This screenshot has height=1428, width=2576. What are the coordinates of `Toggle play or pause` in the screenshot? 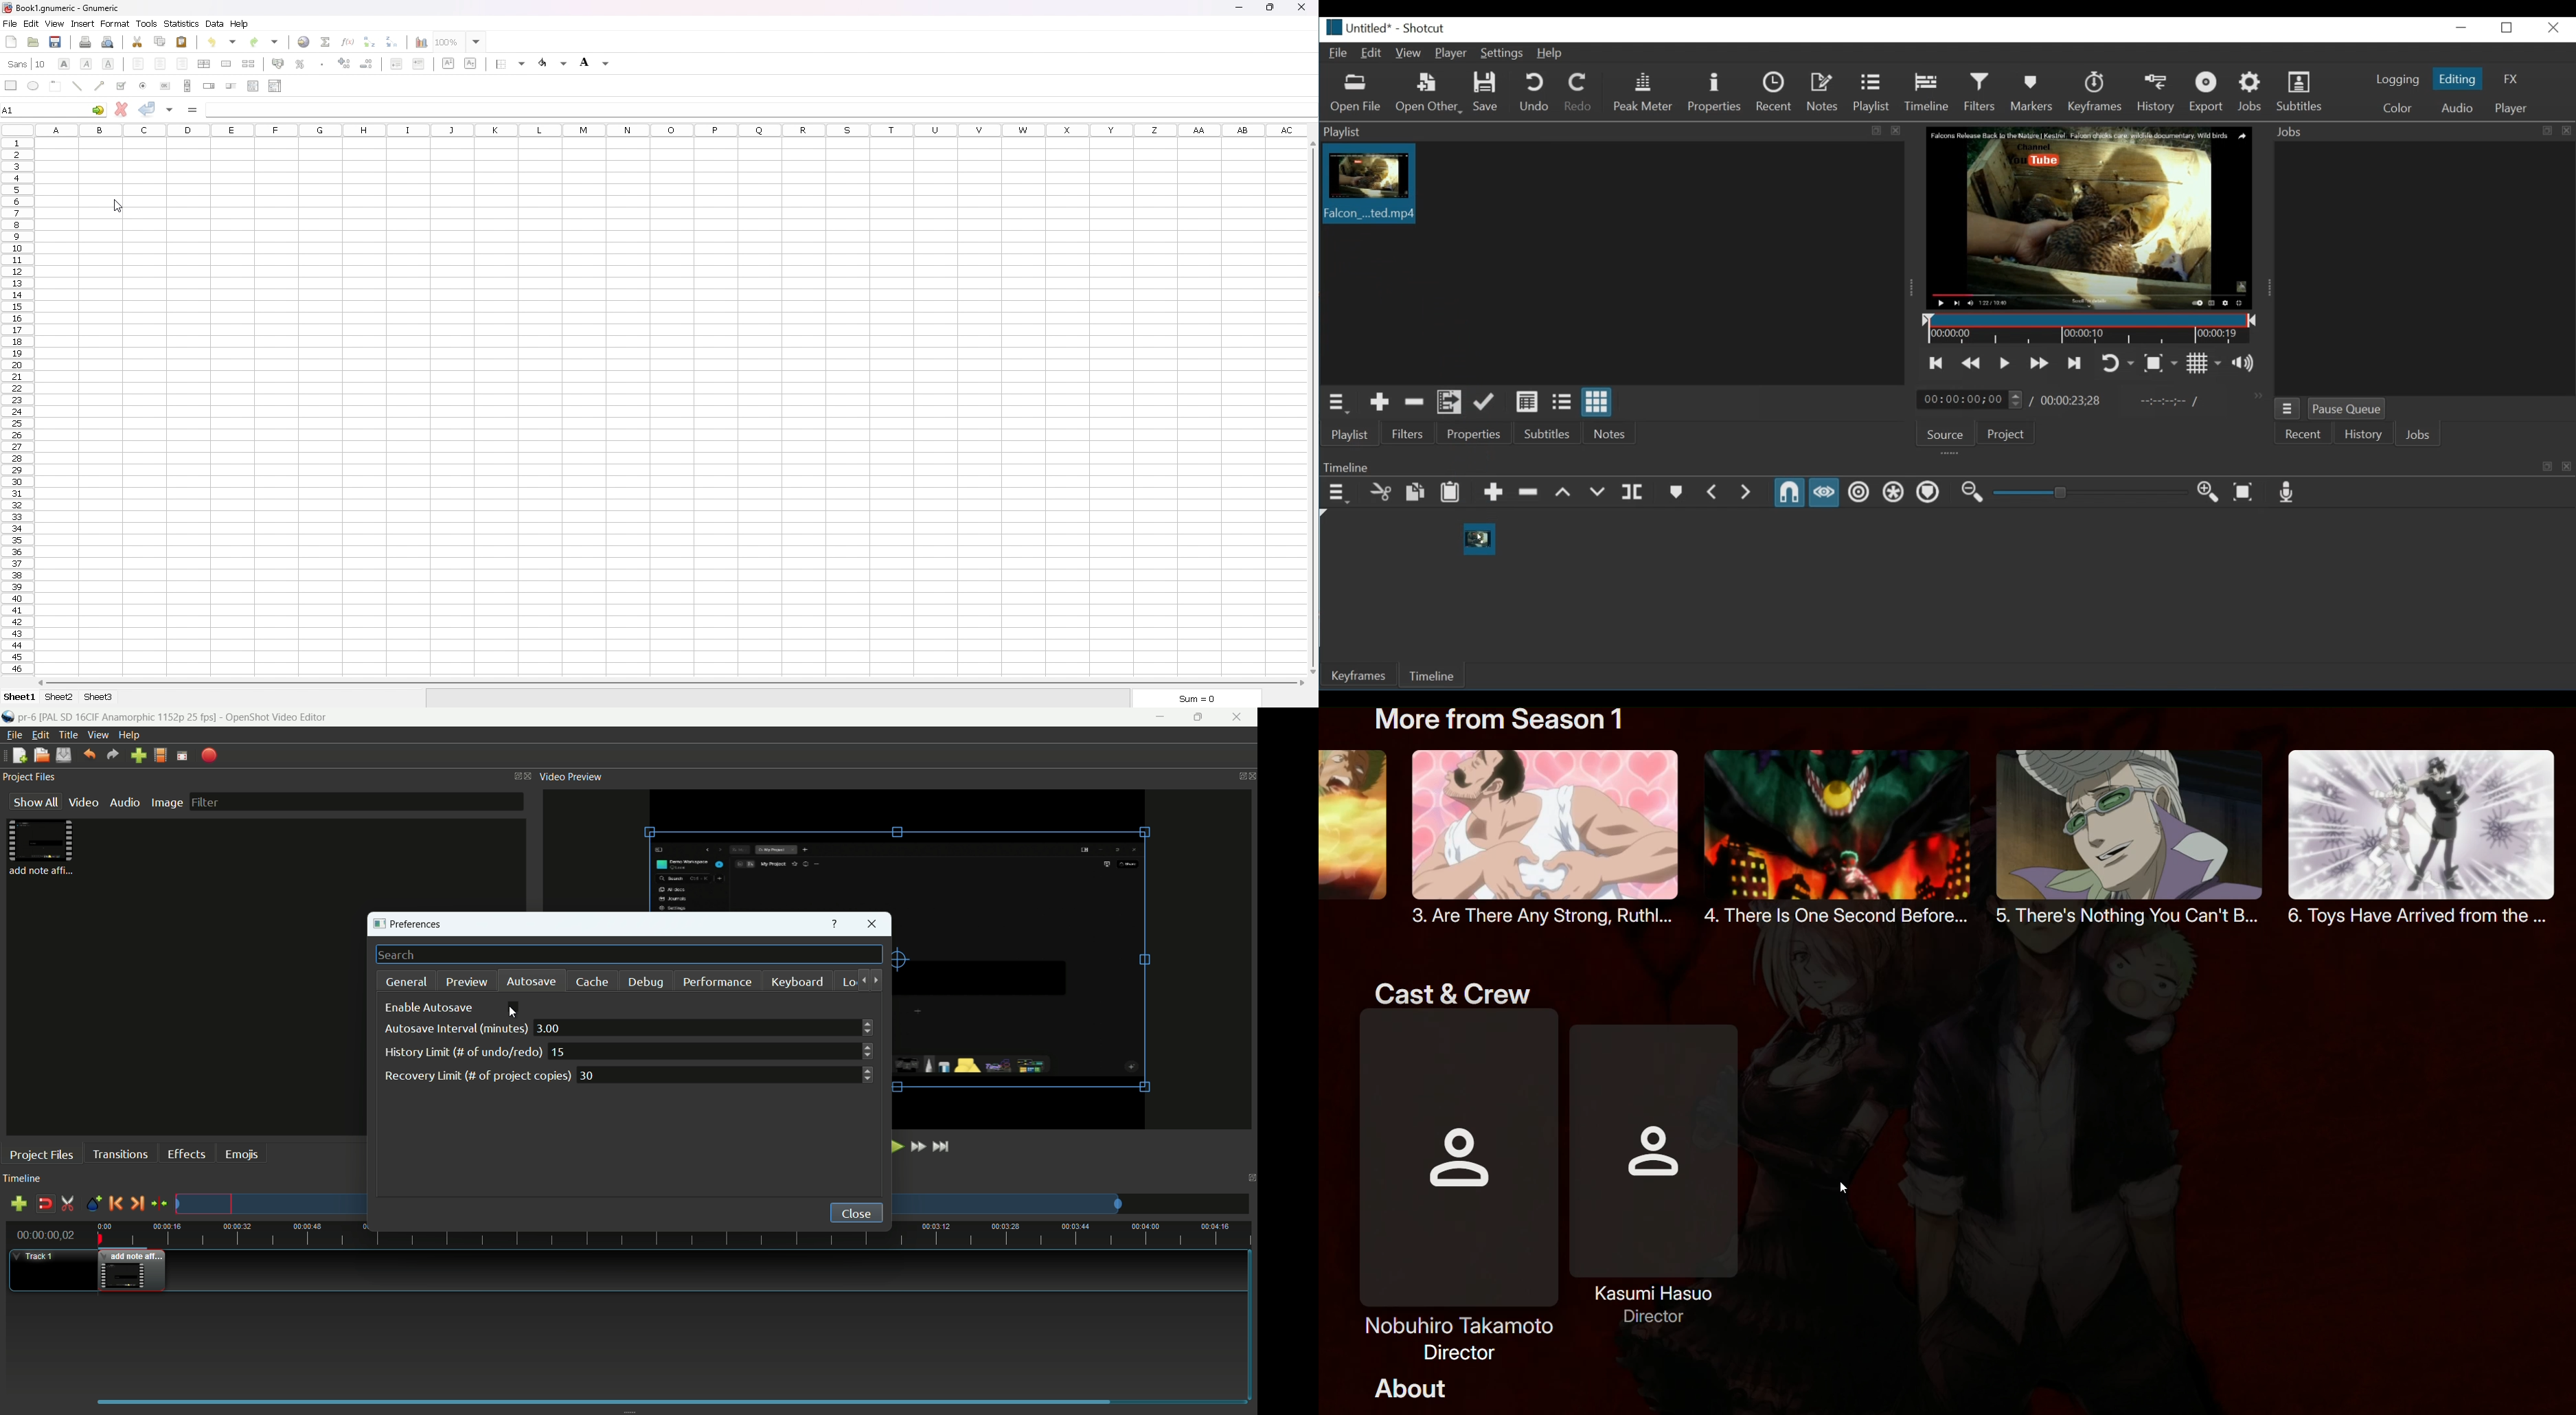 It's located at (2004, 364).